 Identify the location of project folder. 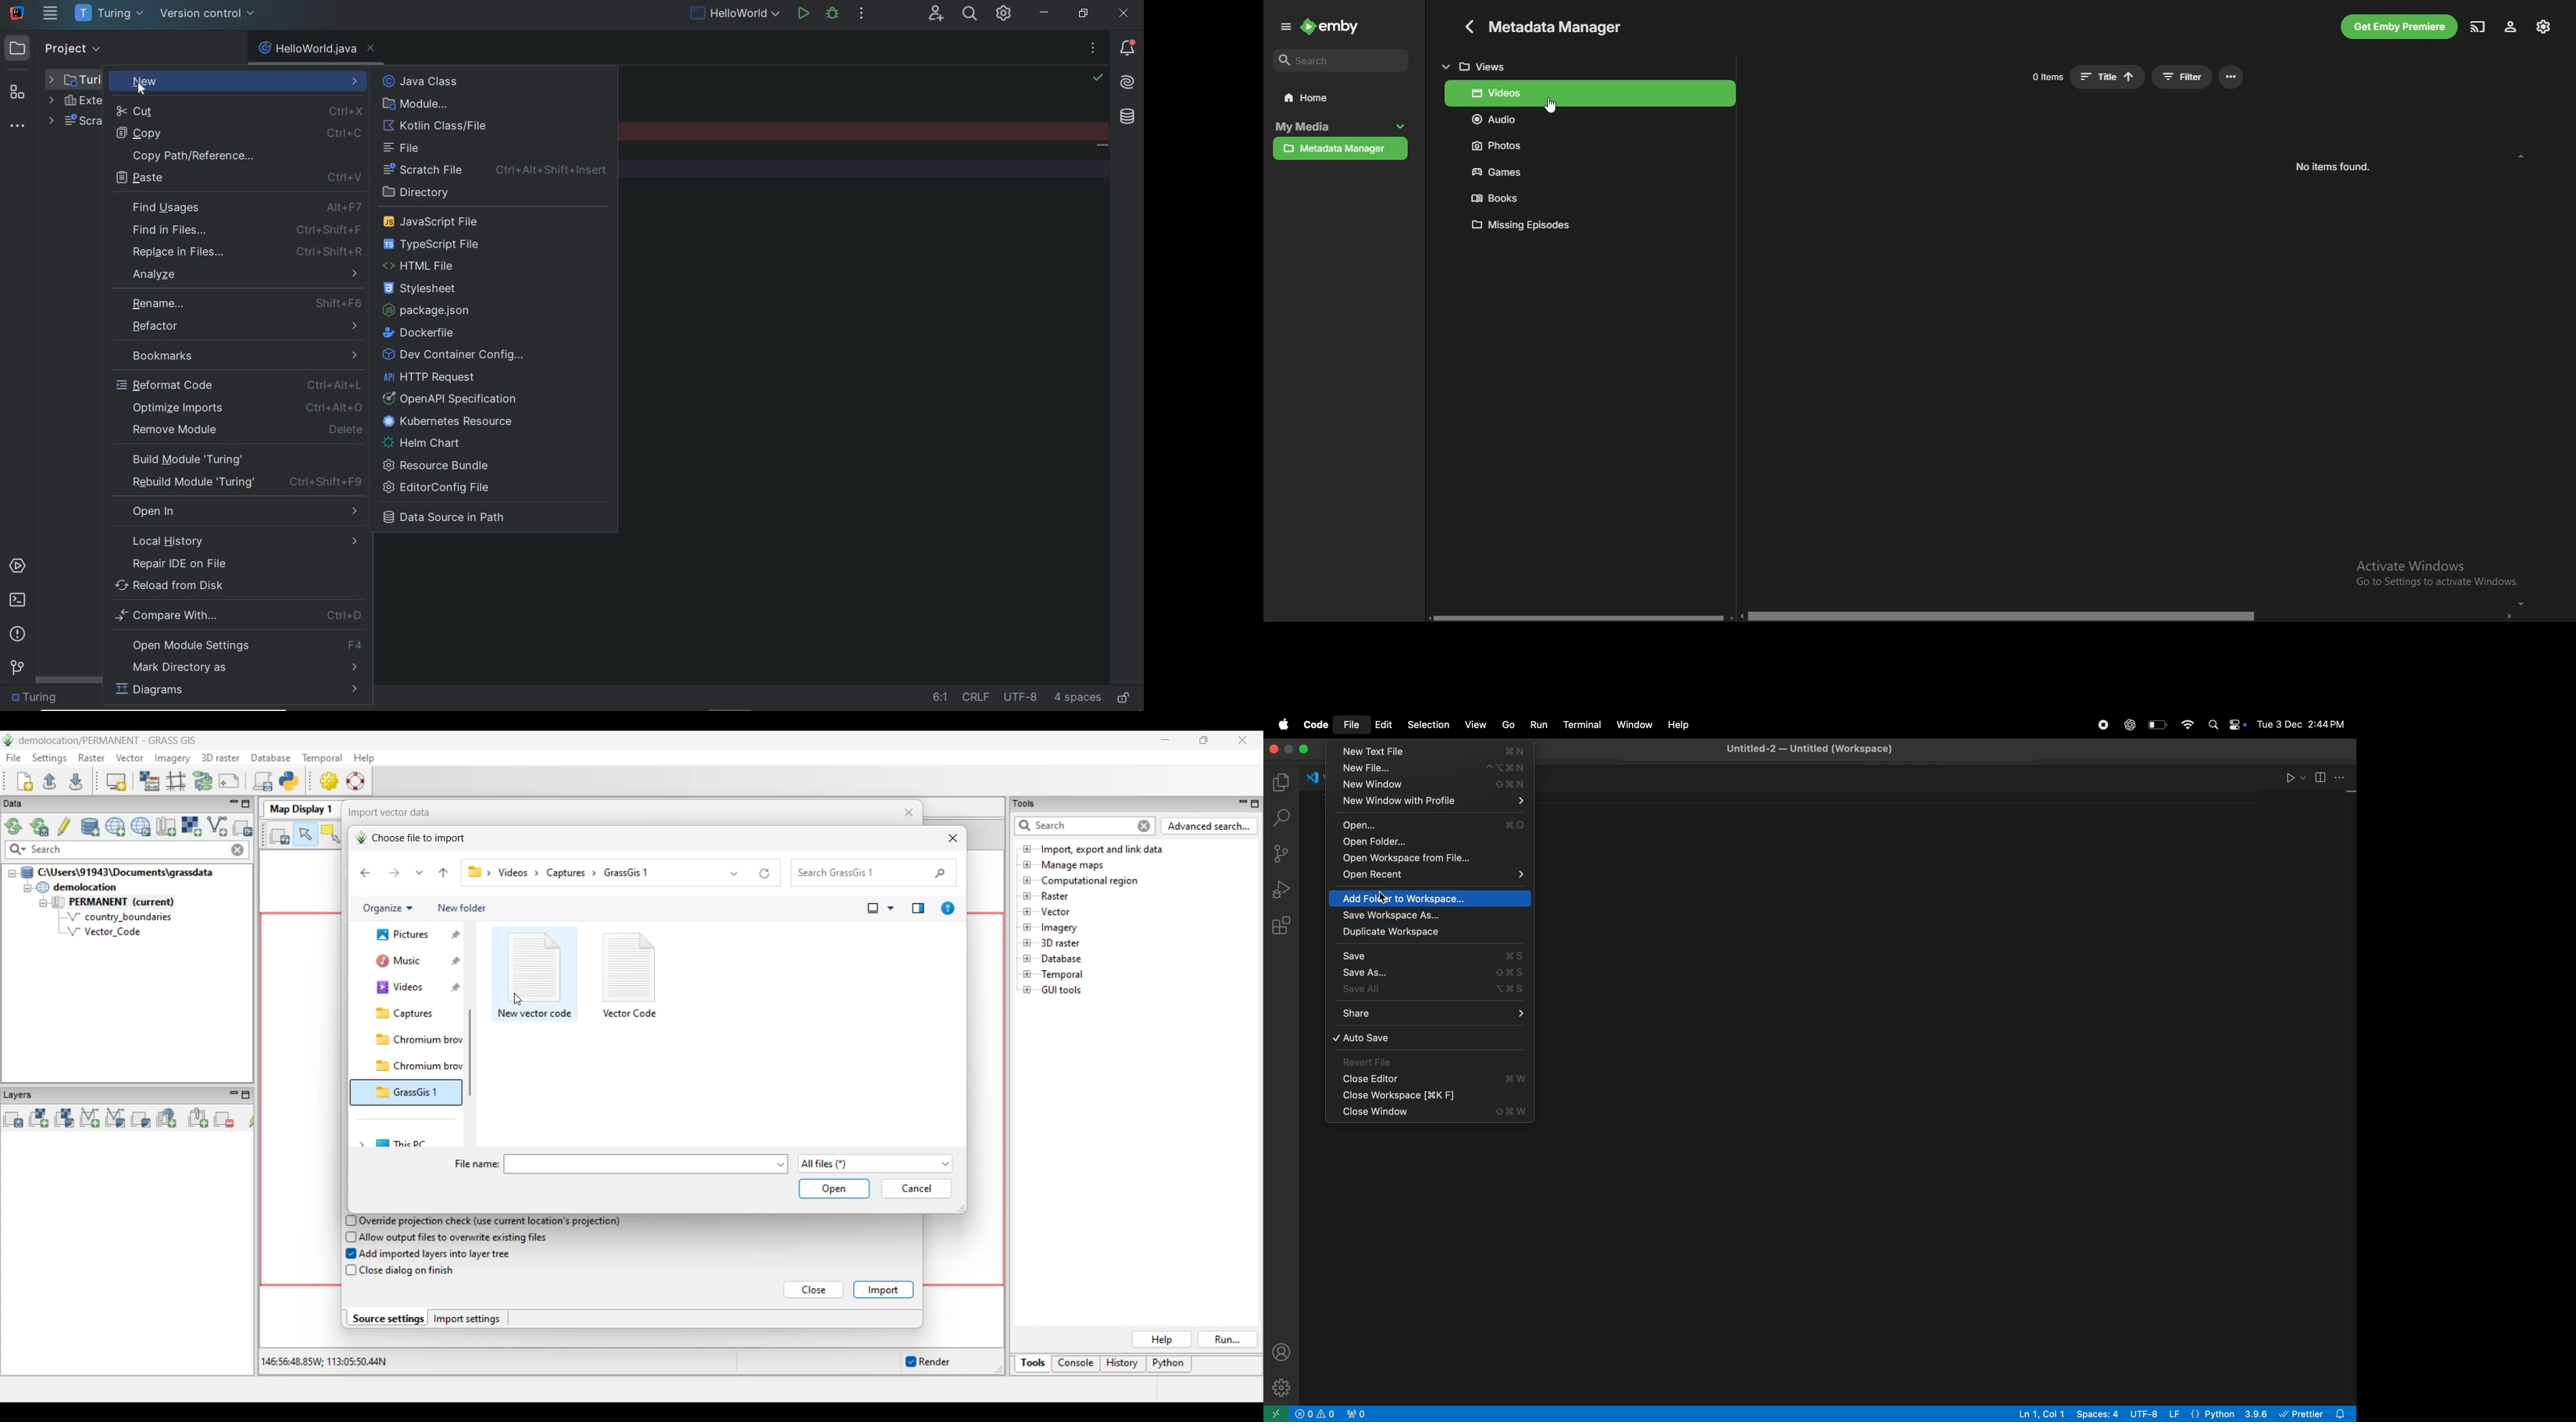
(76, 79).